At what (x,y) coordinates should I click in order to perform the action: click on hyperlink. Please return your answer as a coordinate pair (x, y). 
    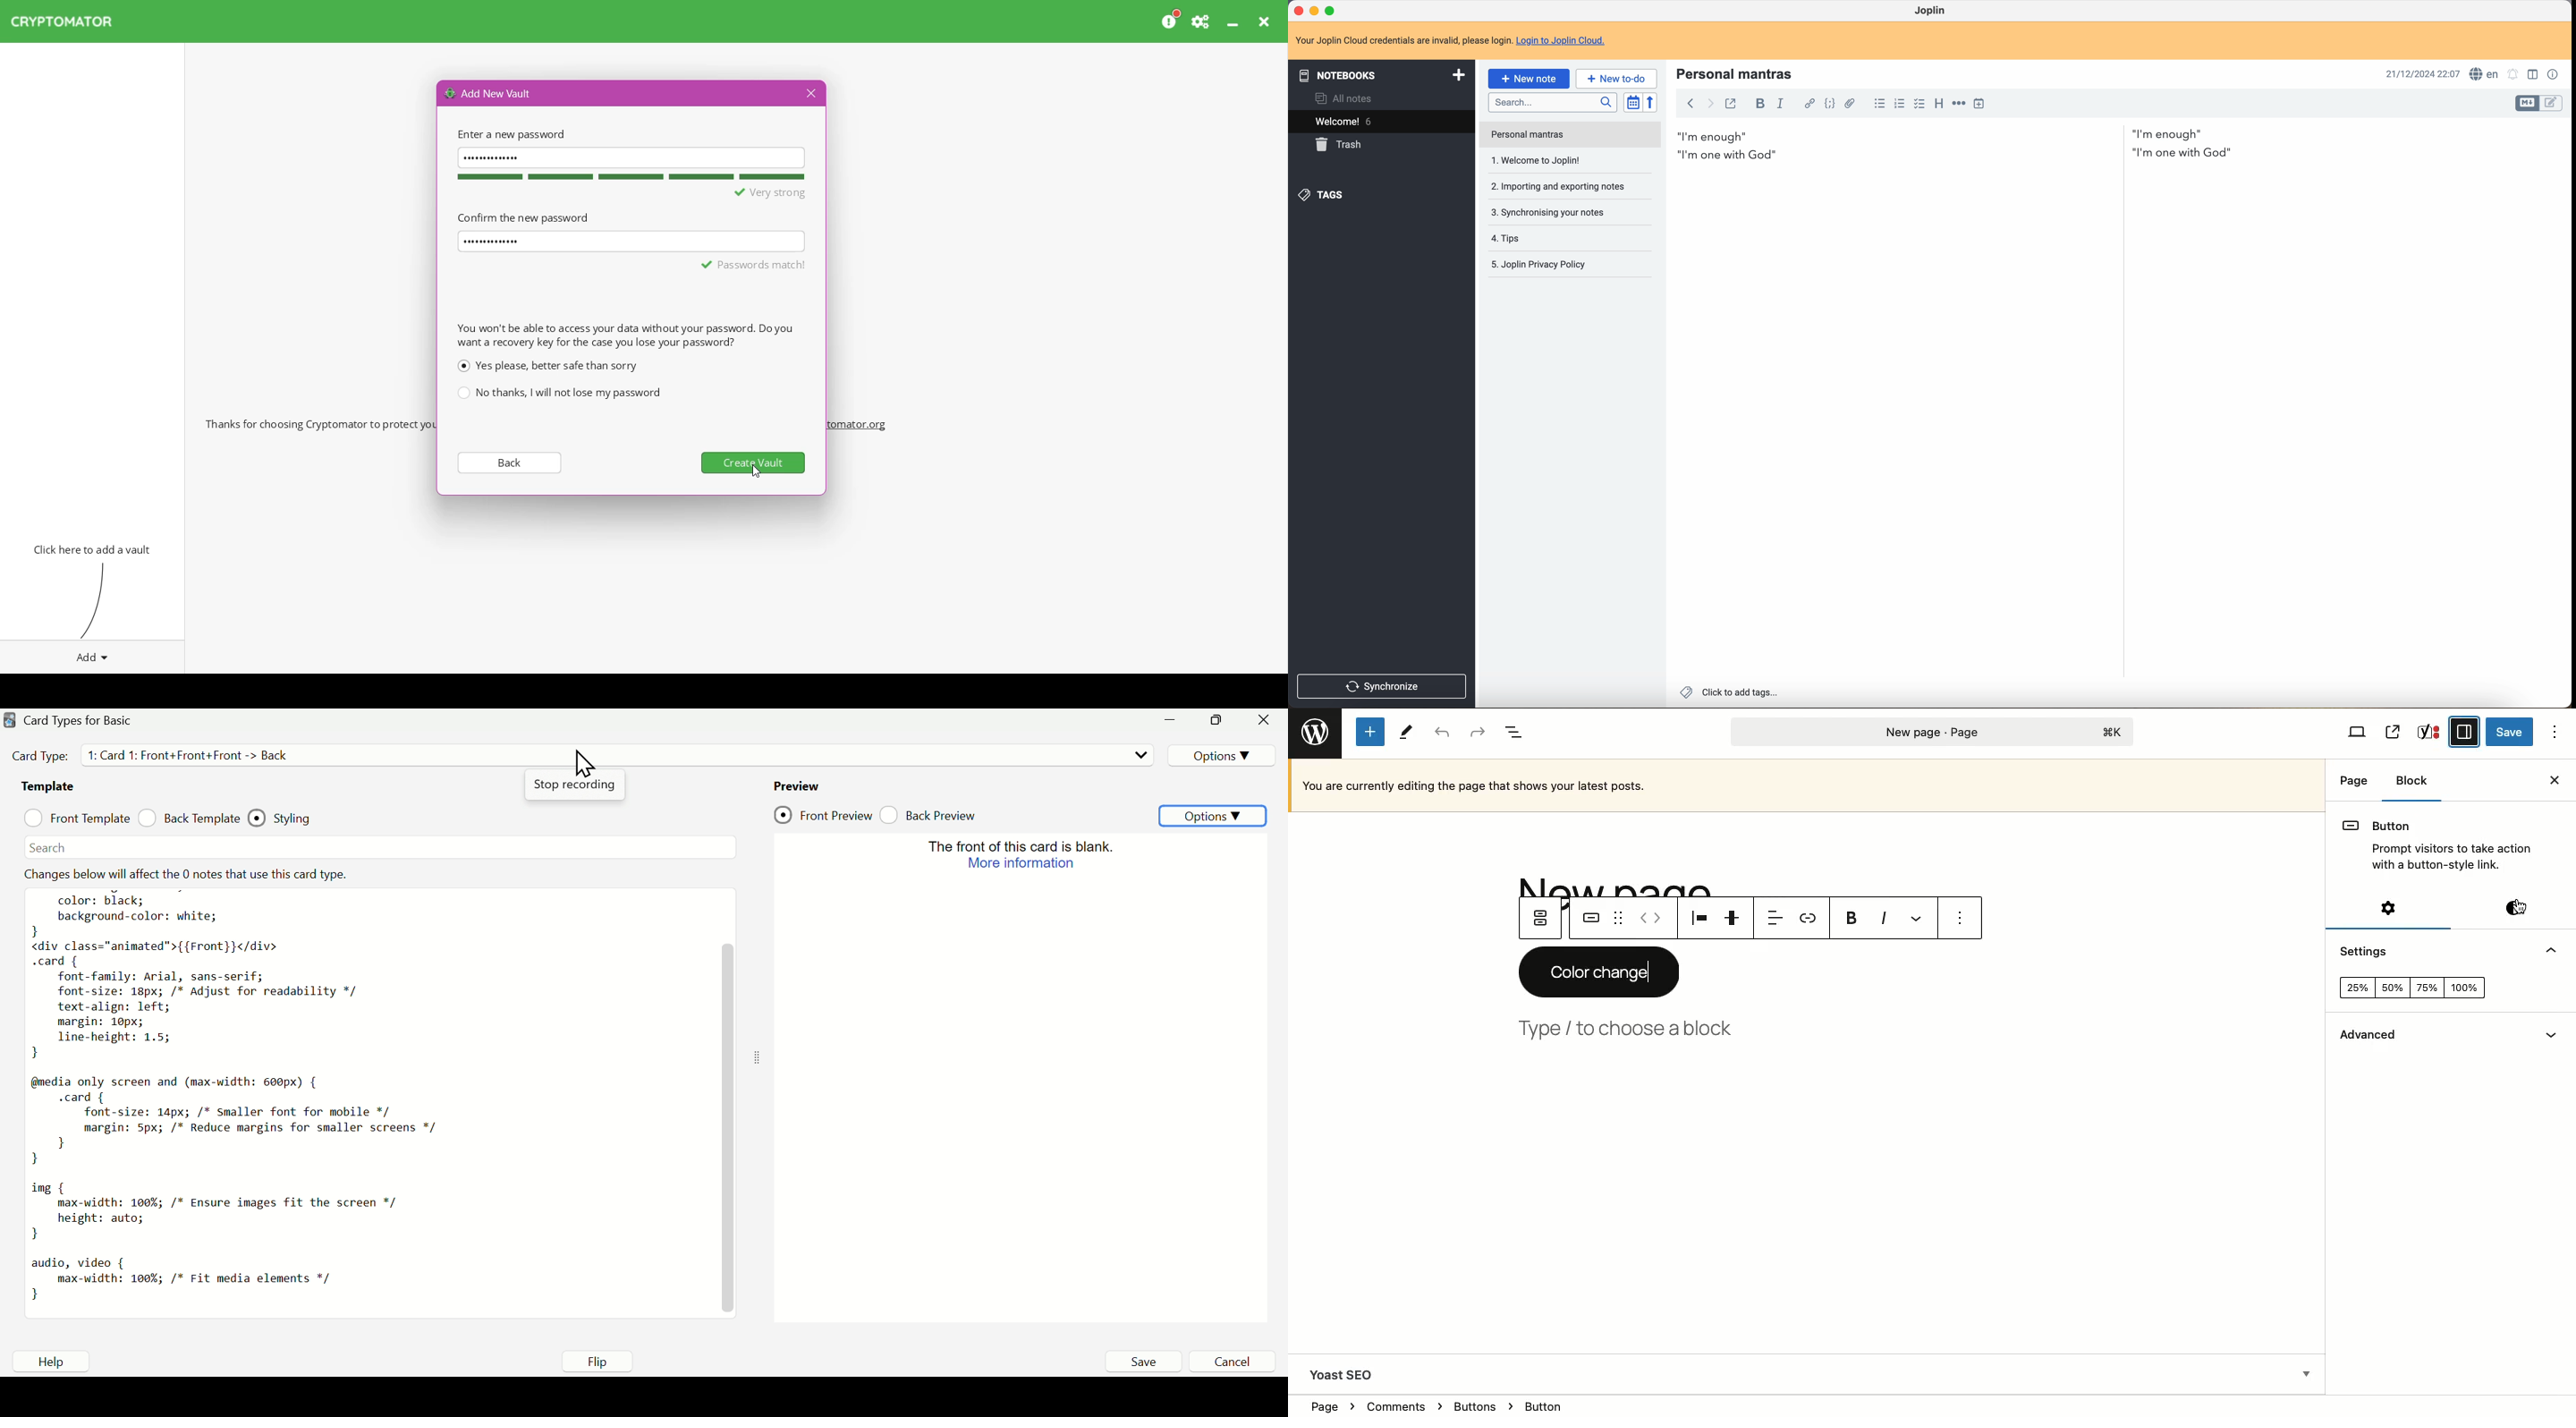
    Looking at the image, I should click on (1809, 104).